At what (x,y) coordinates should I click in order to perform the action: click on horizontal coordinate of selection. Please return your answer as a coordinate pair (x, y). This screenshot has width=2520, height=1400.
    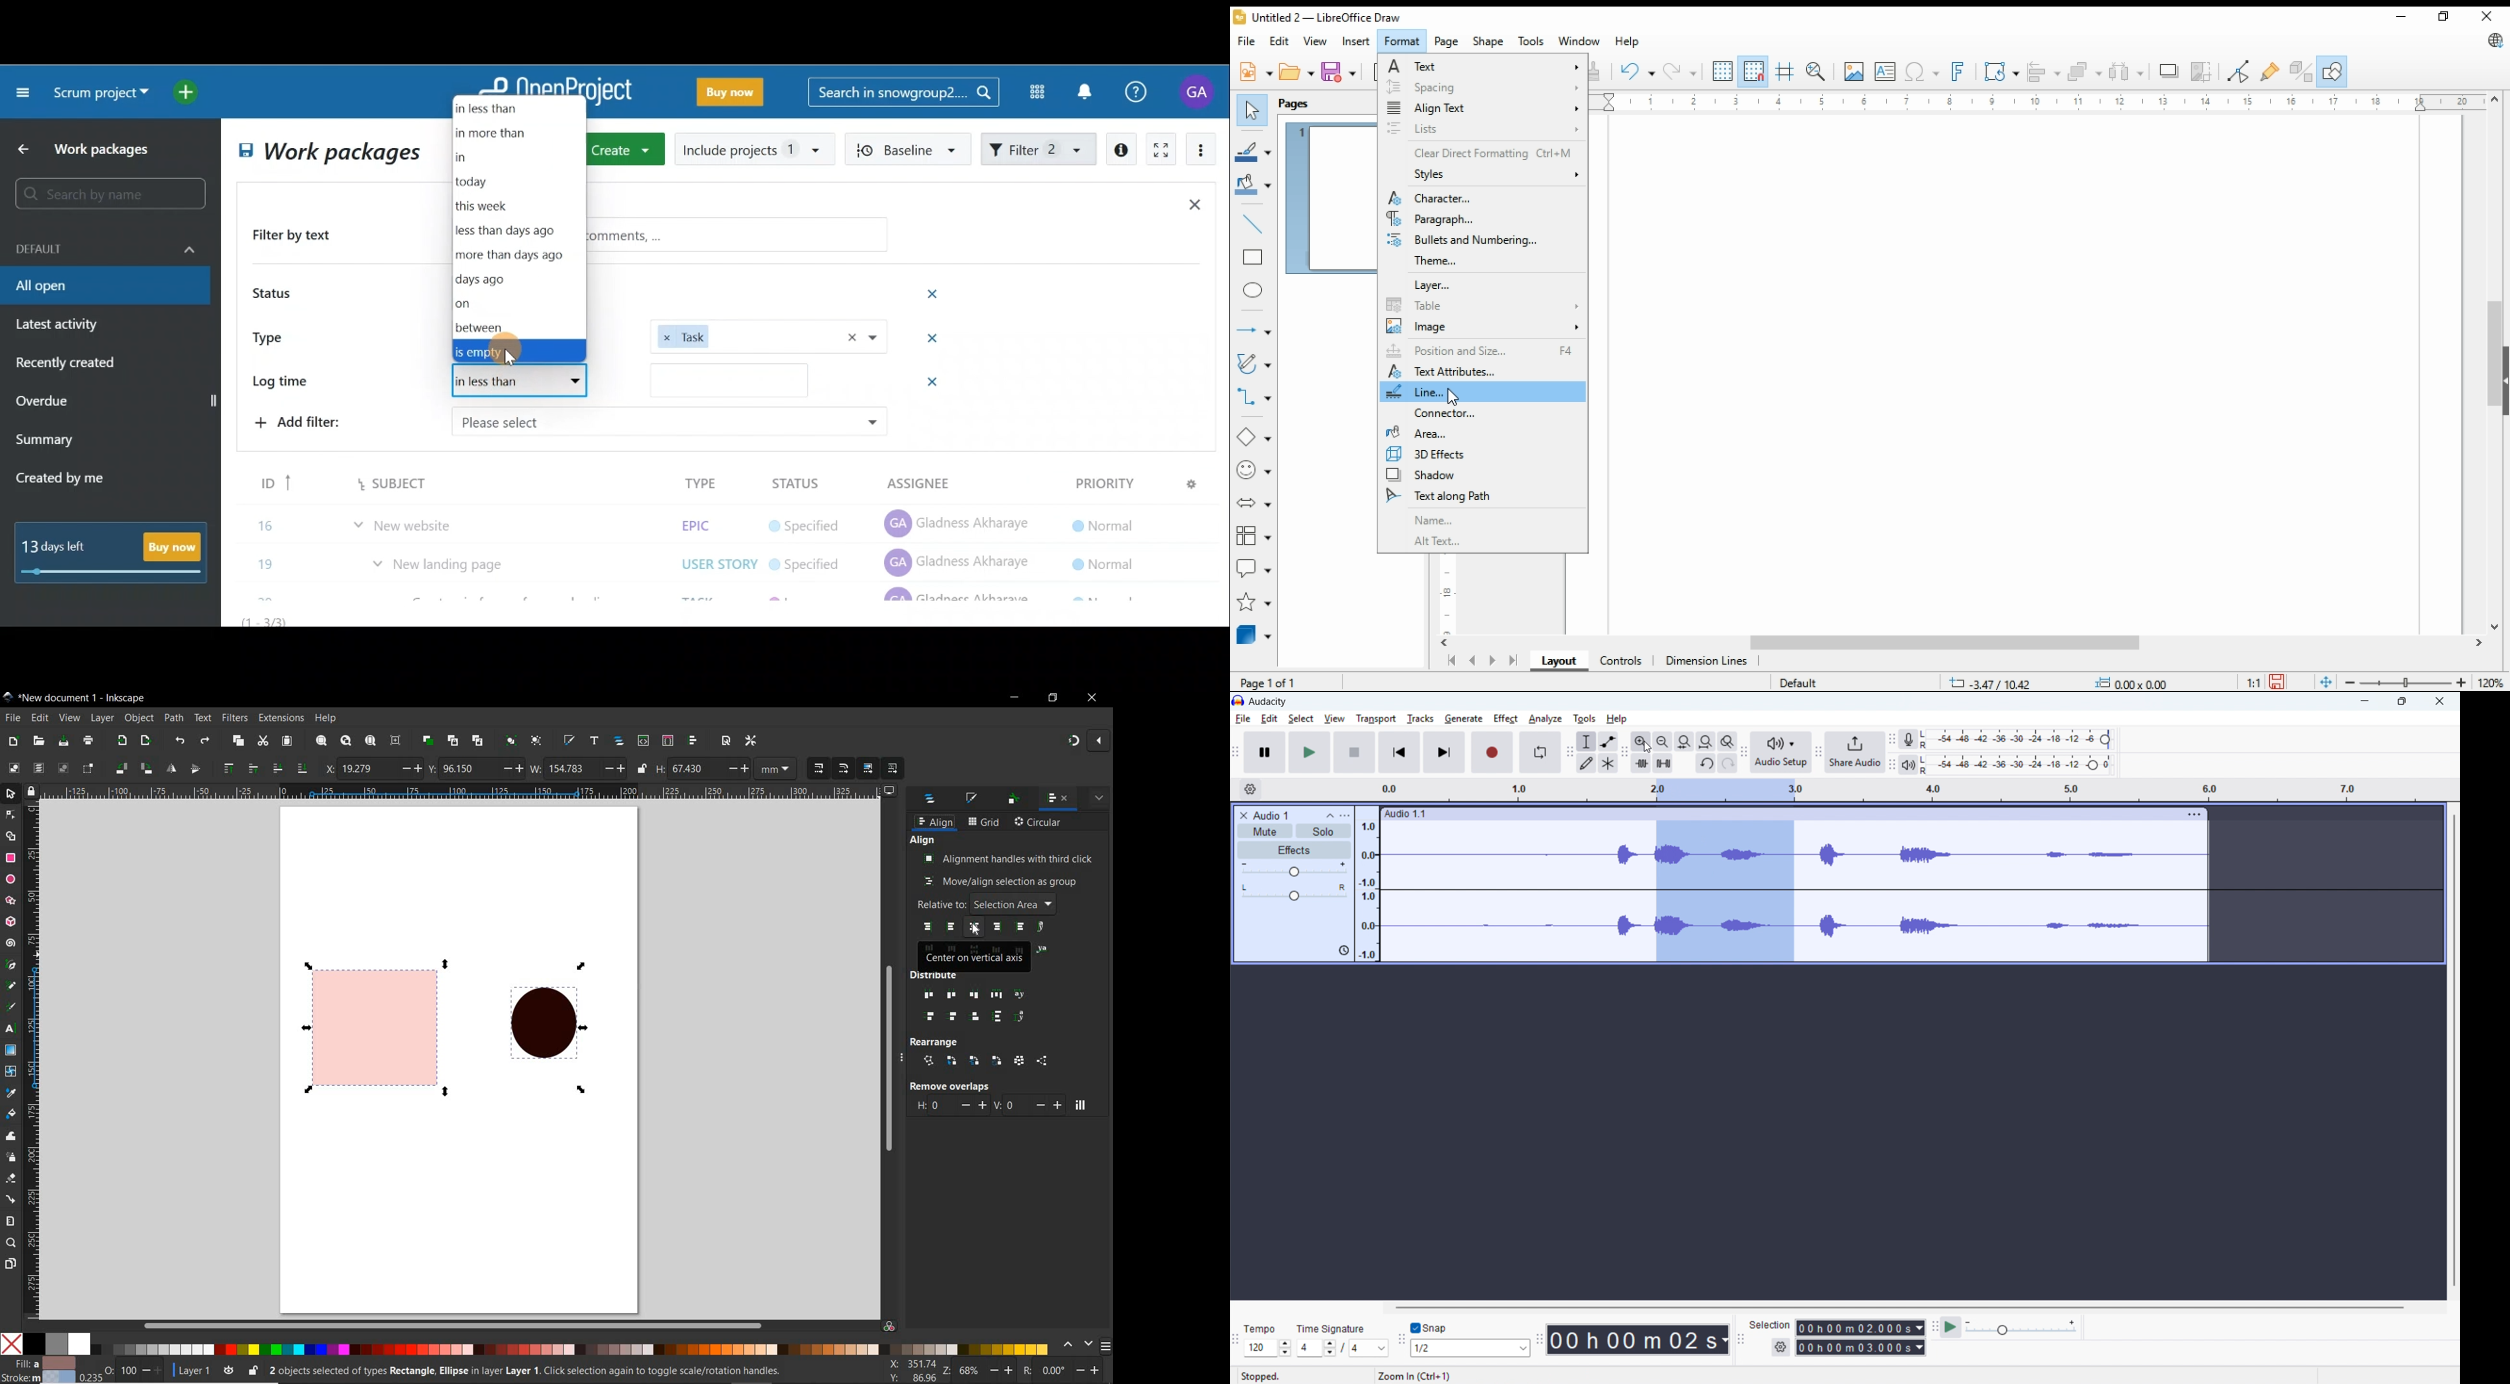
    Looking at the image, I should click on (373, 769).